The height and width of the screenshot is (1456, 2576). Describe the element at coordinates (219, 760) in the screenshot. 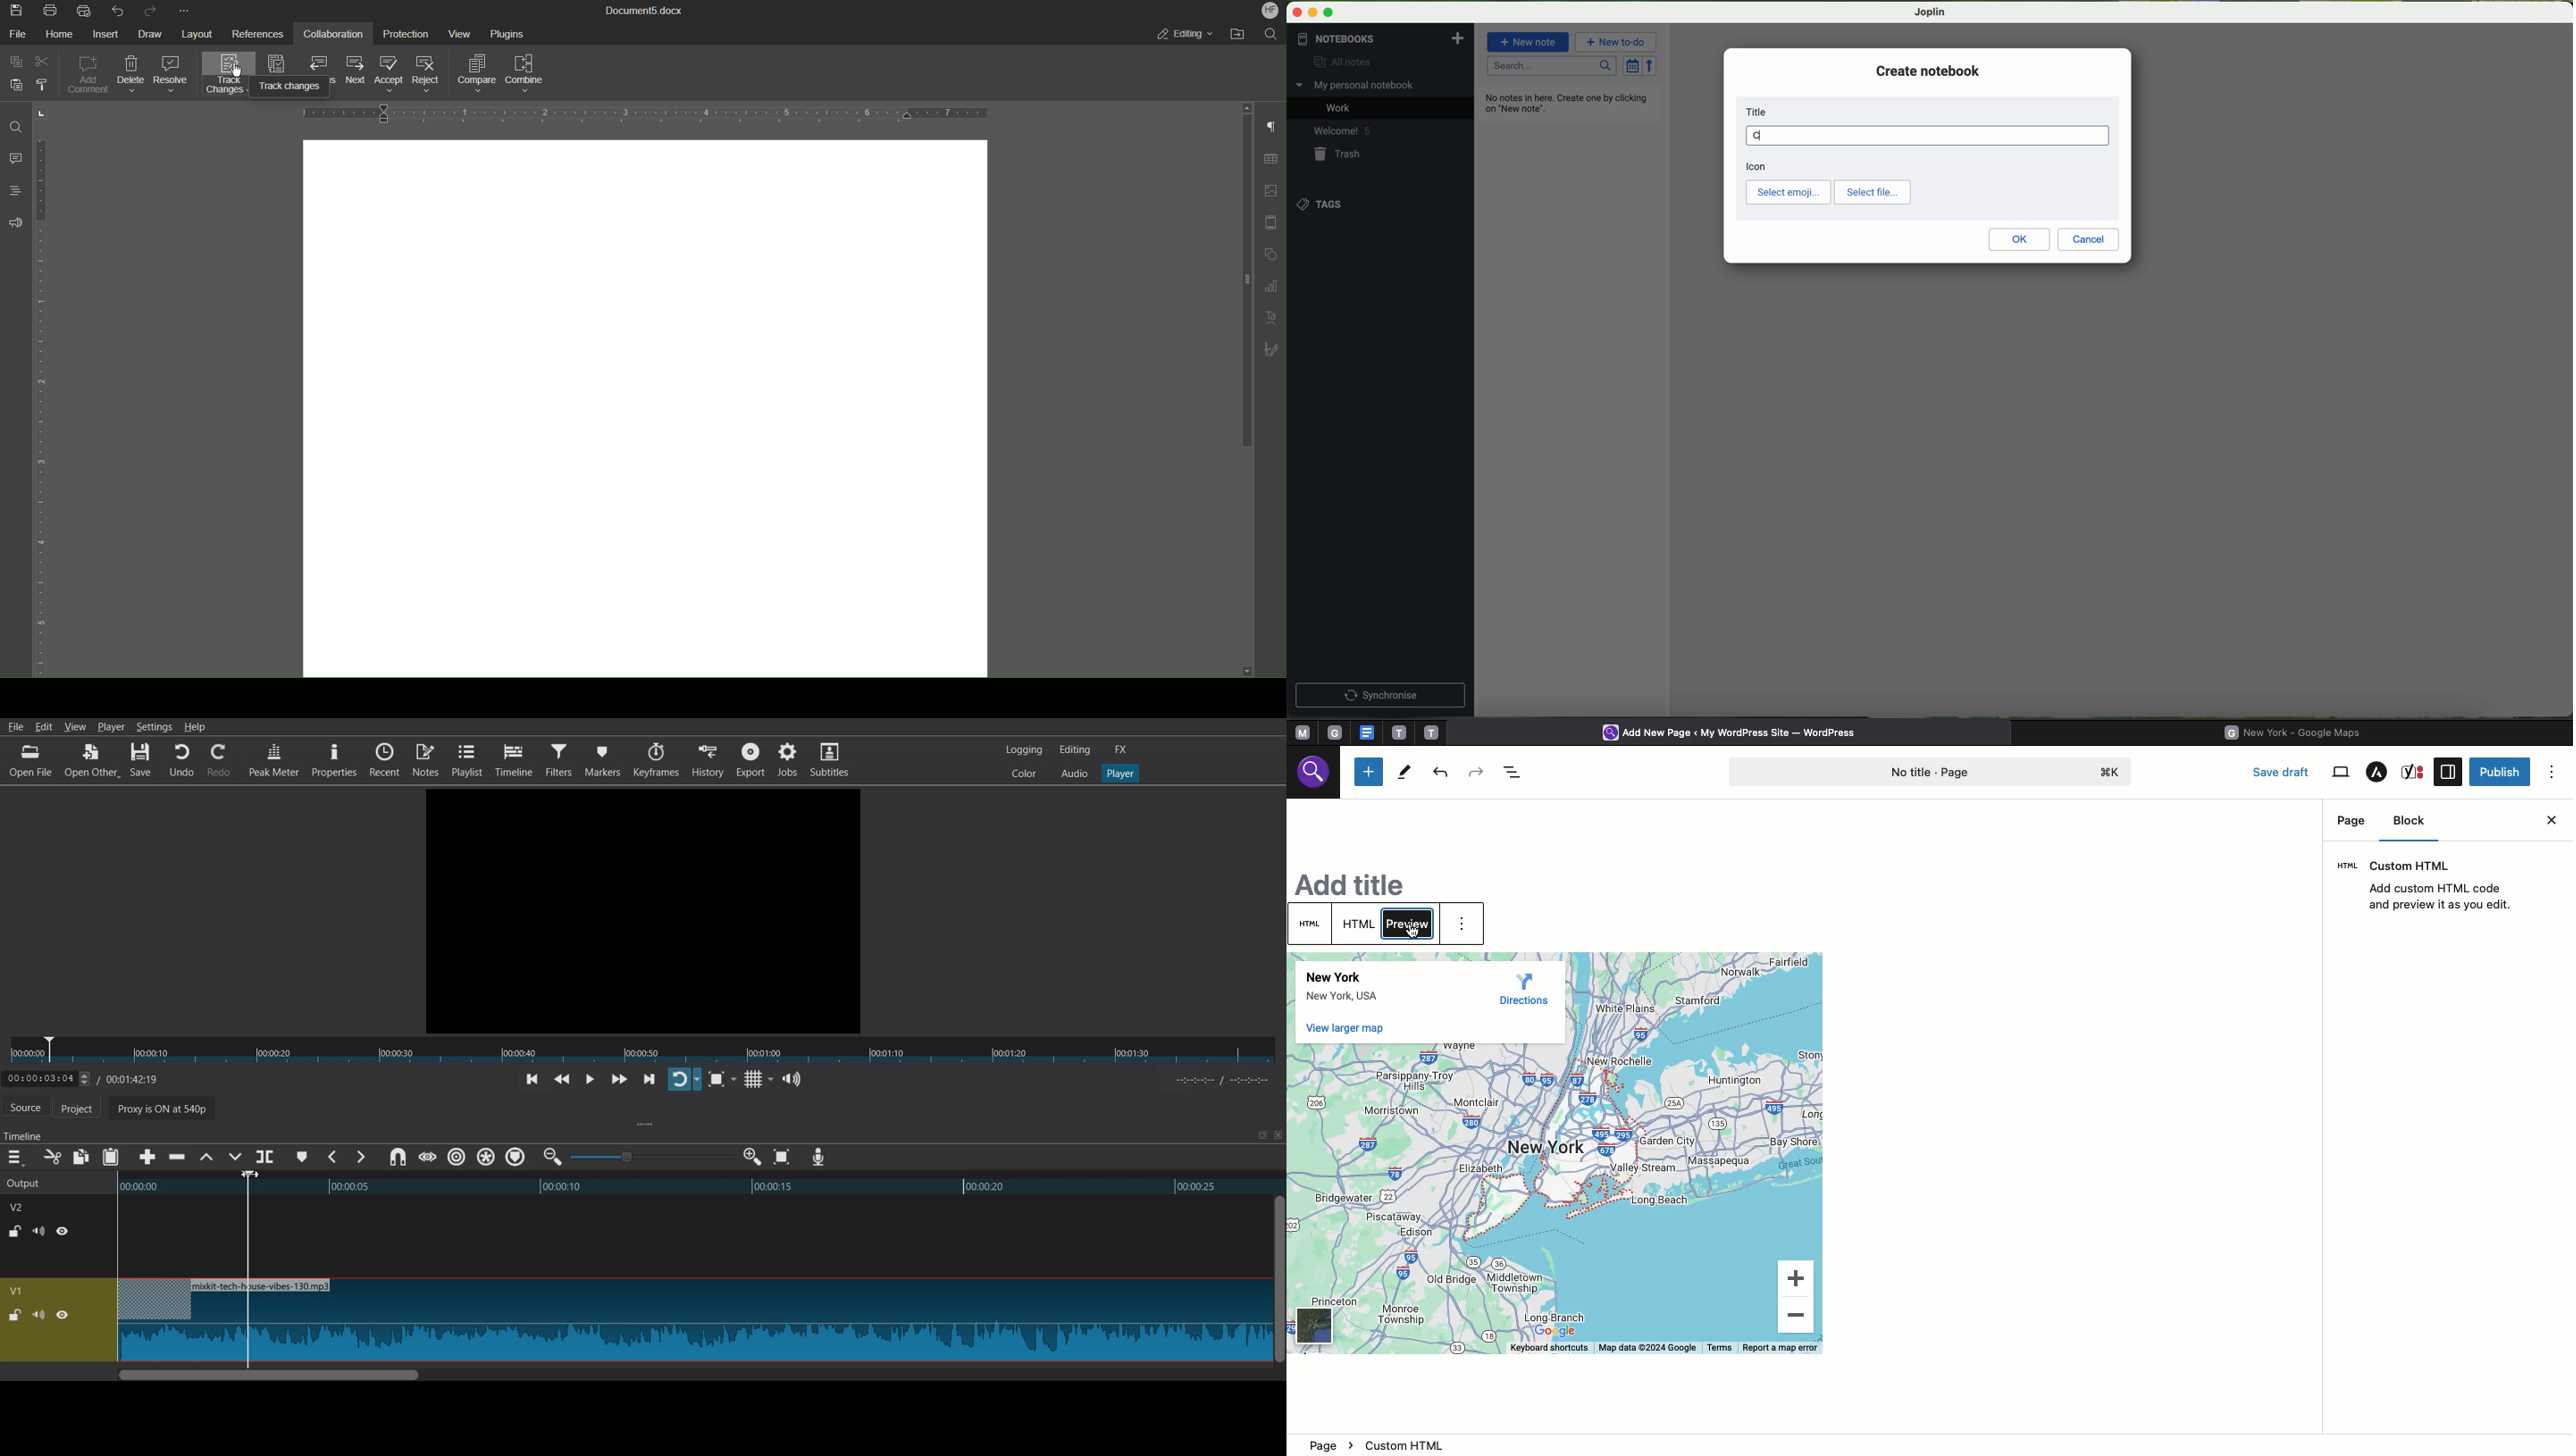

I see `Redo` at that location.